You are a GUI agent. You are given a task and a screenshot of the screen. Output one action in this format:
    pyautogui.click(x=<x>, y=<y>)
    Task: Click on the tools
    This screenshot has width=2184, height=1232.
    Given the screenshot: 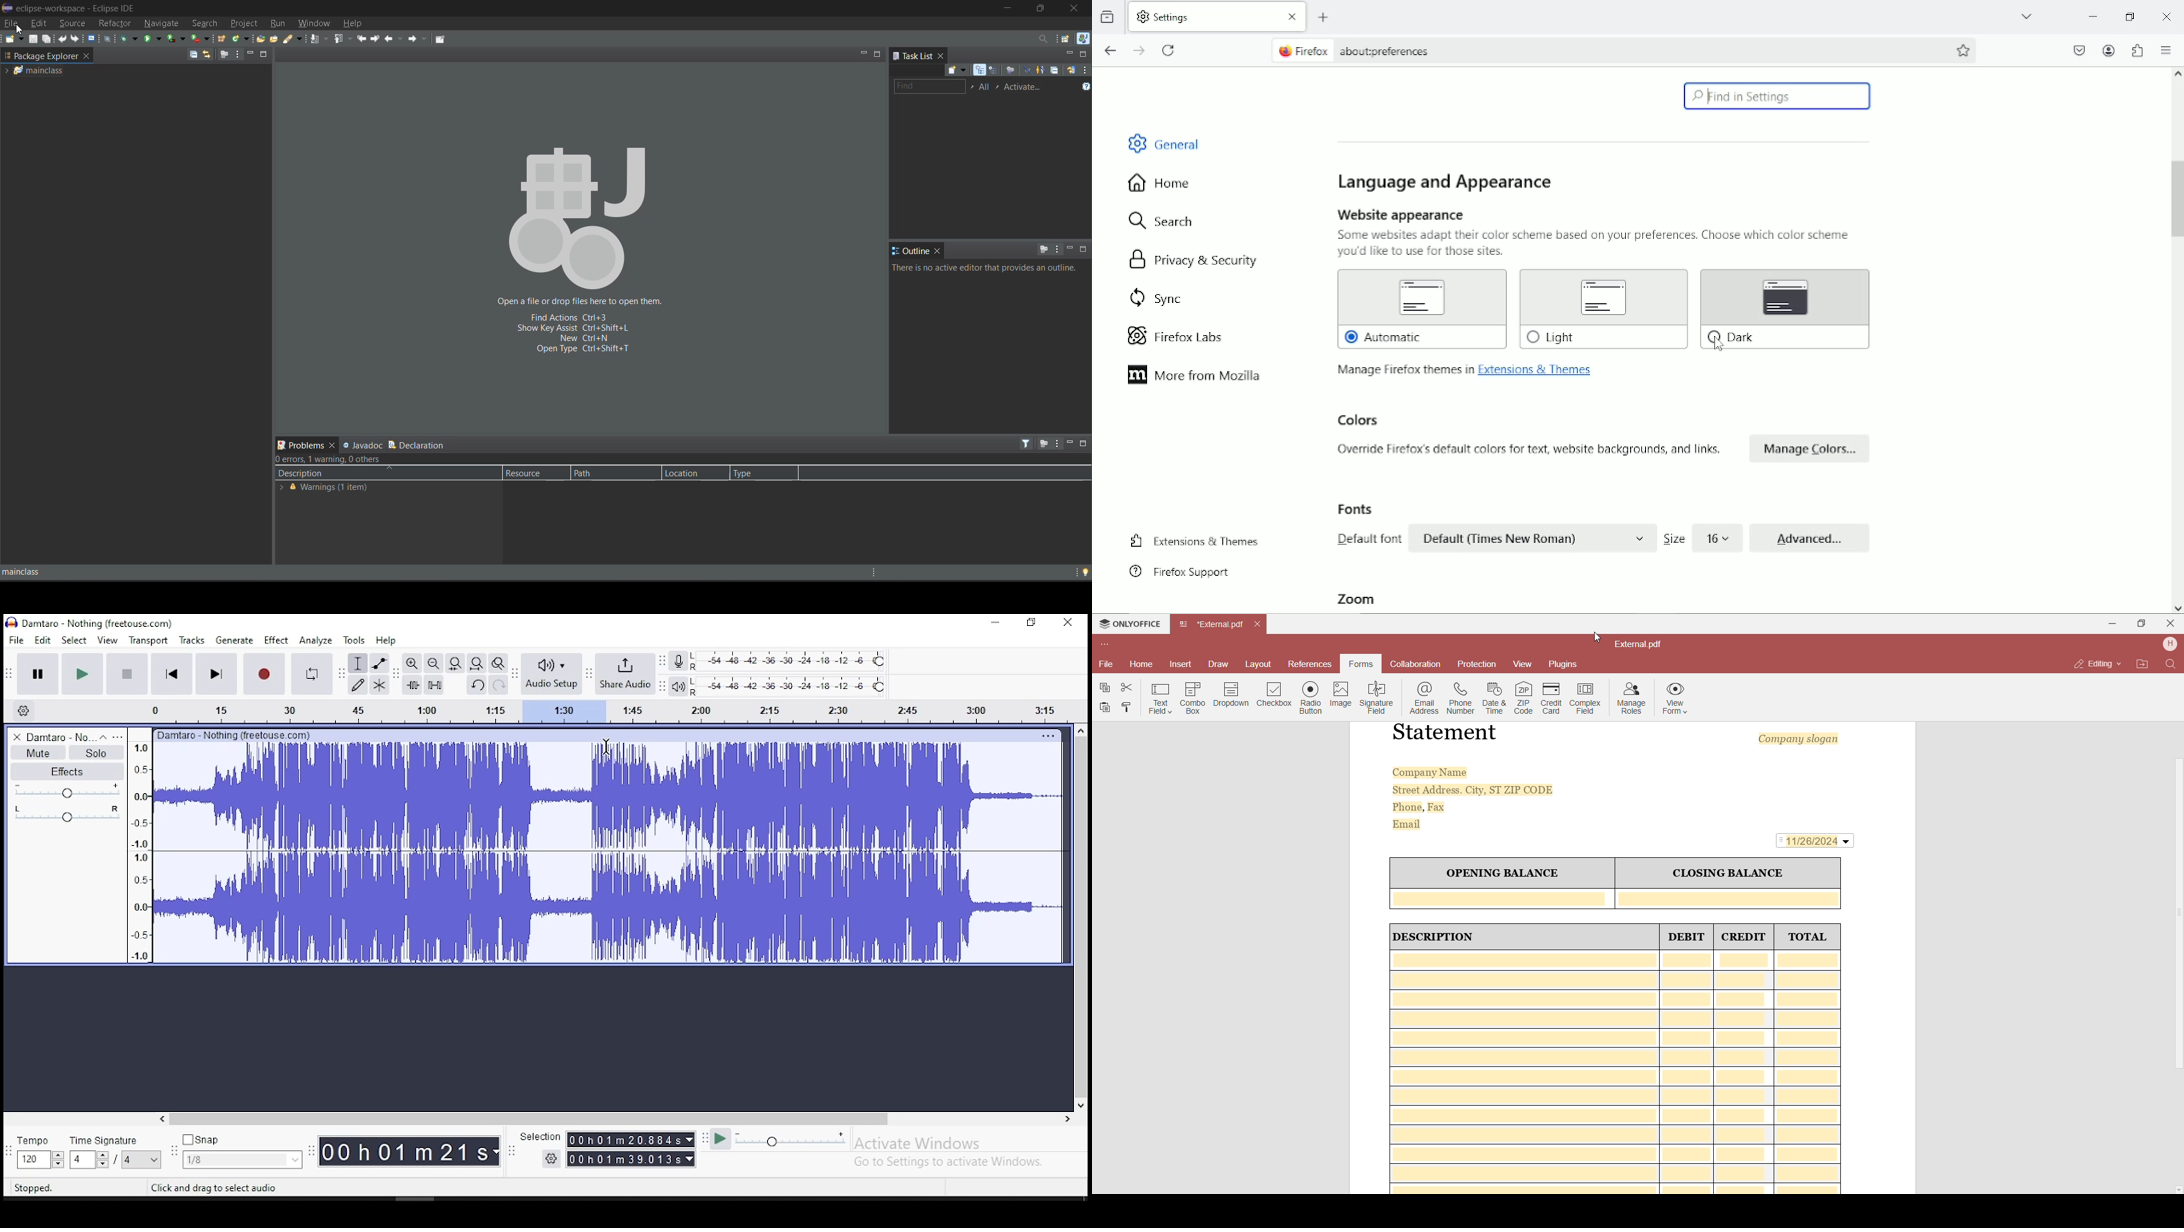 What is the action you would take?
    pyautogui.click(x=355, y=640)
    